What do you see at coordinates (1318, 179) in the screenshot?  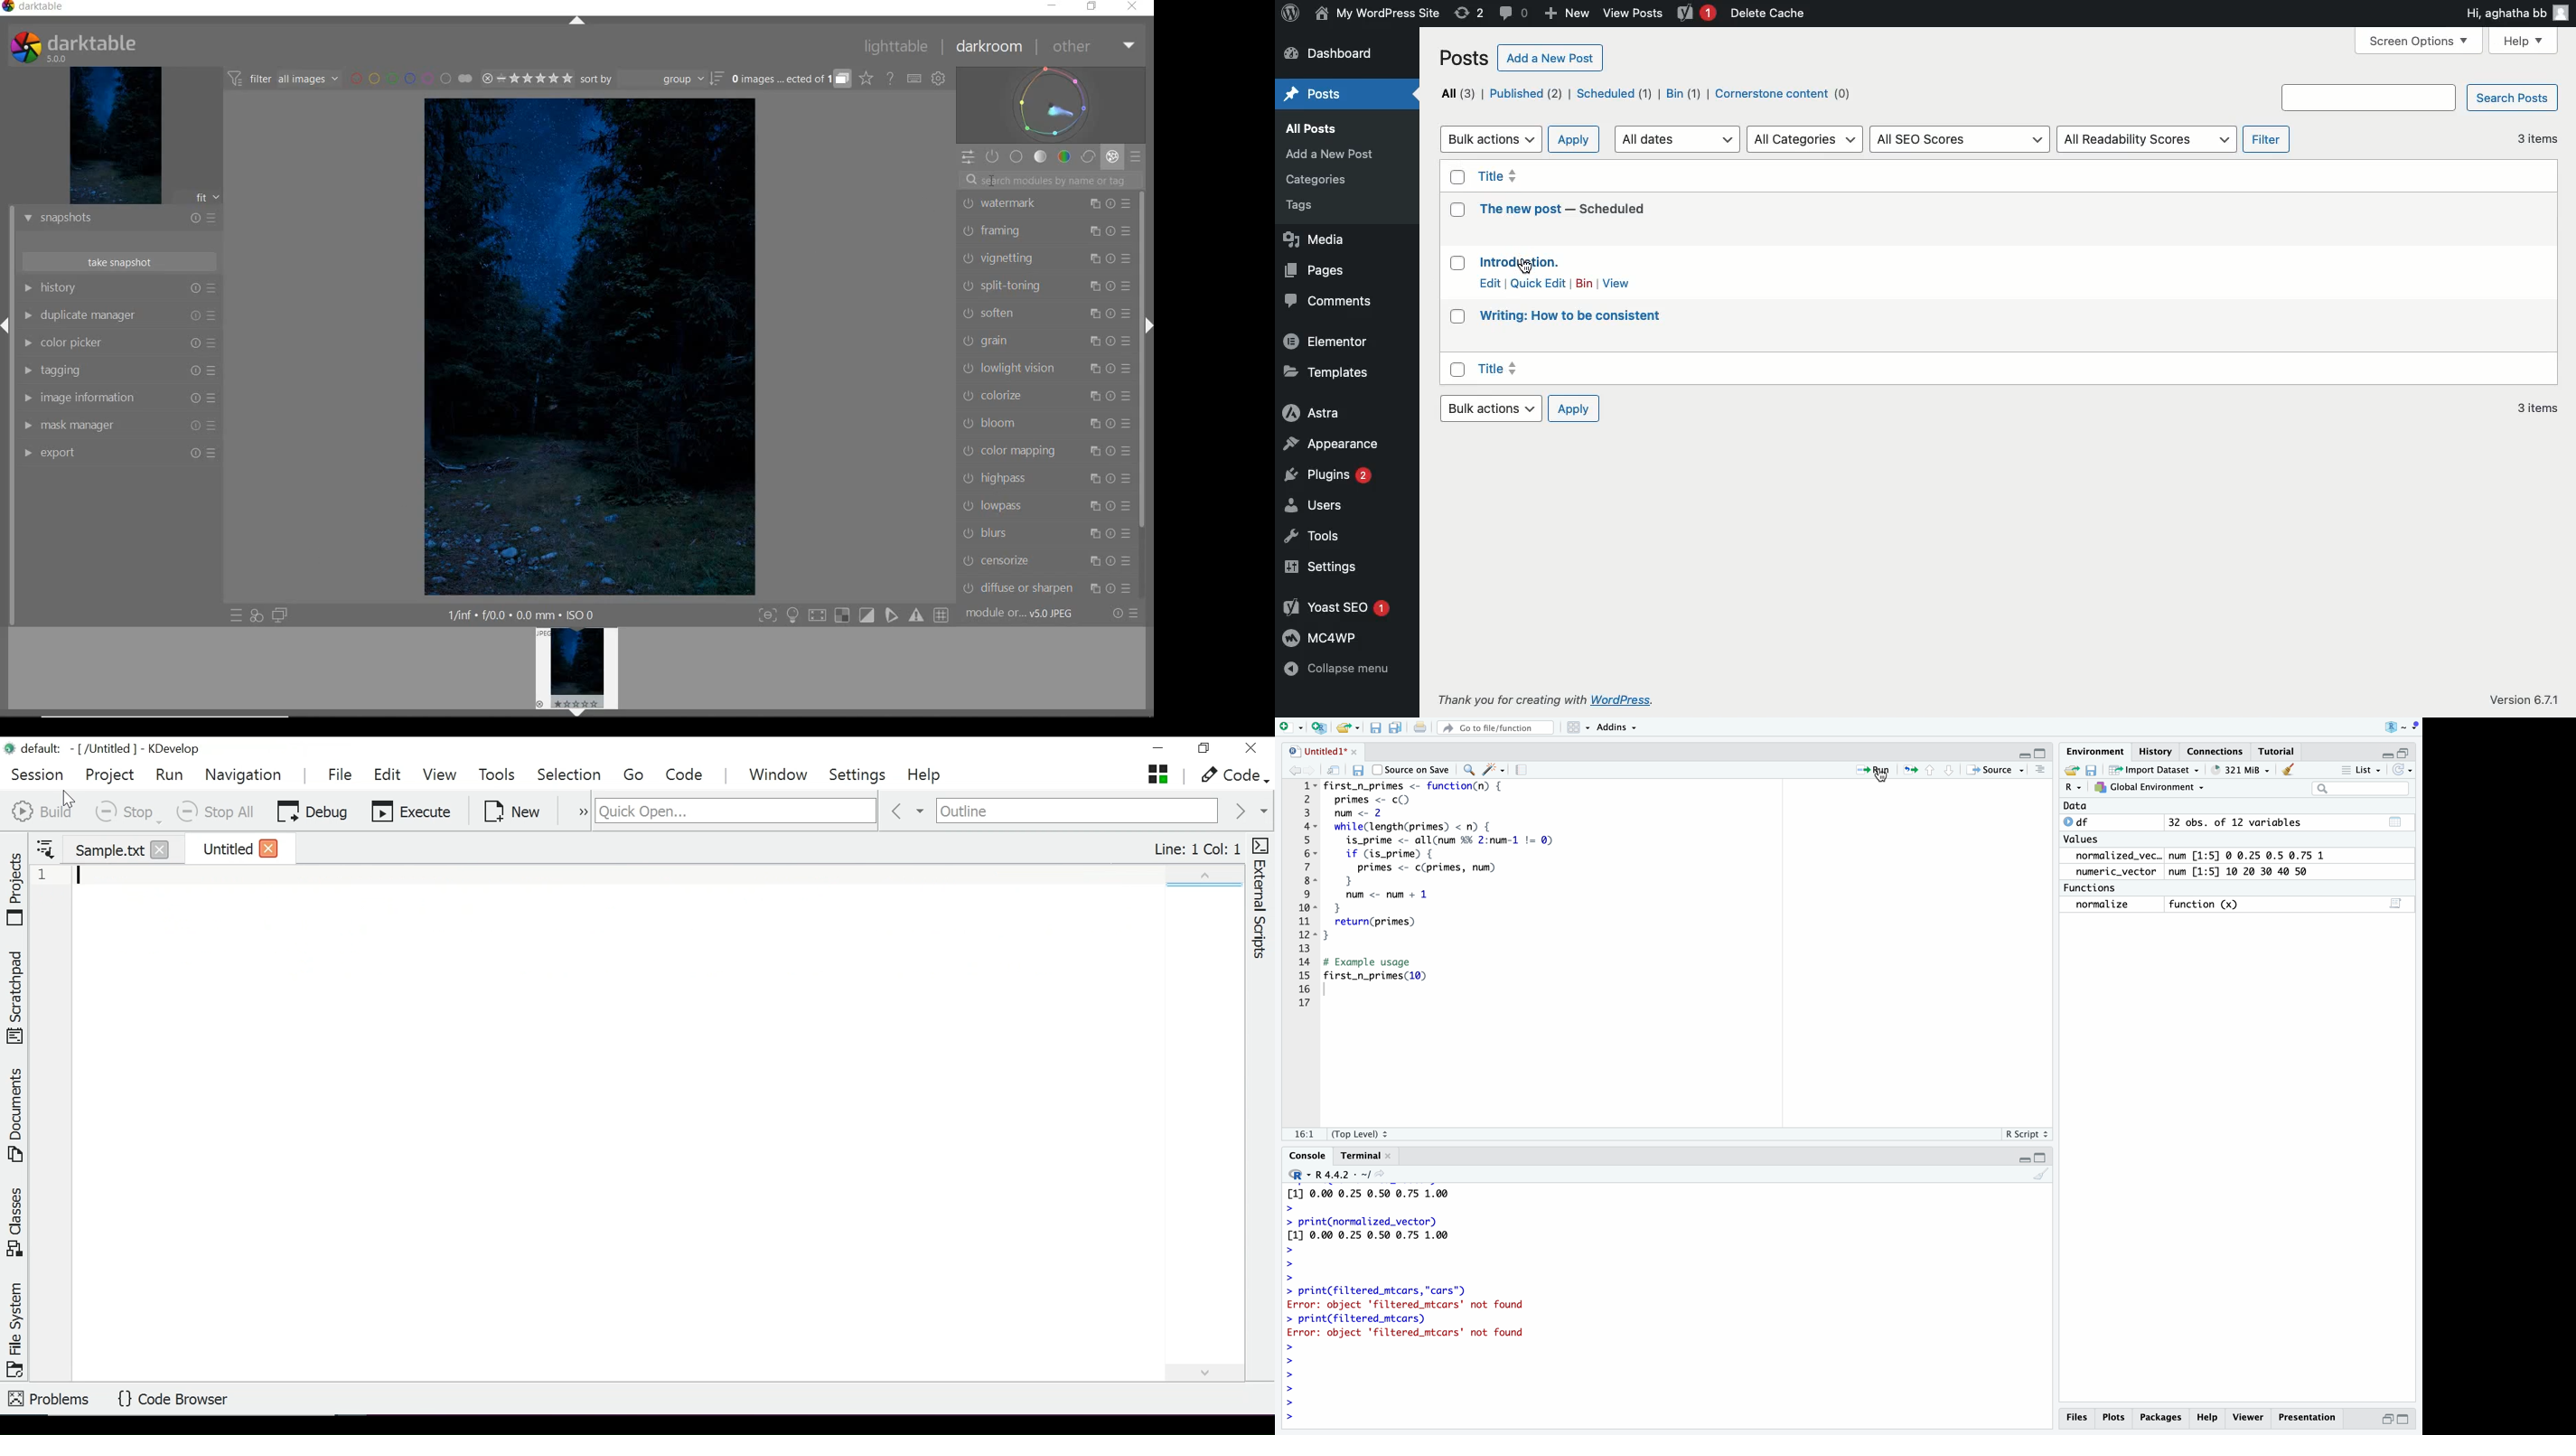 I see `Categories` at bounding box center [1318, 179].